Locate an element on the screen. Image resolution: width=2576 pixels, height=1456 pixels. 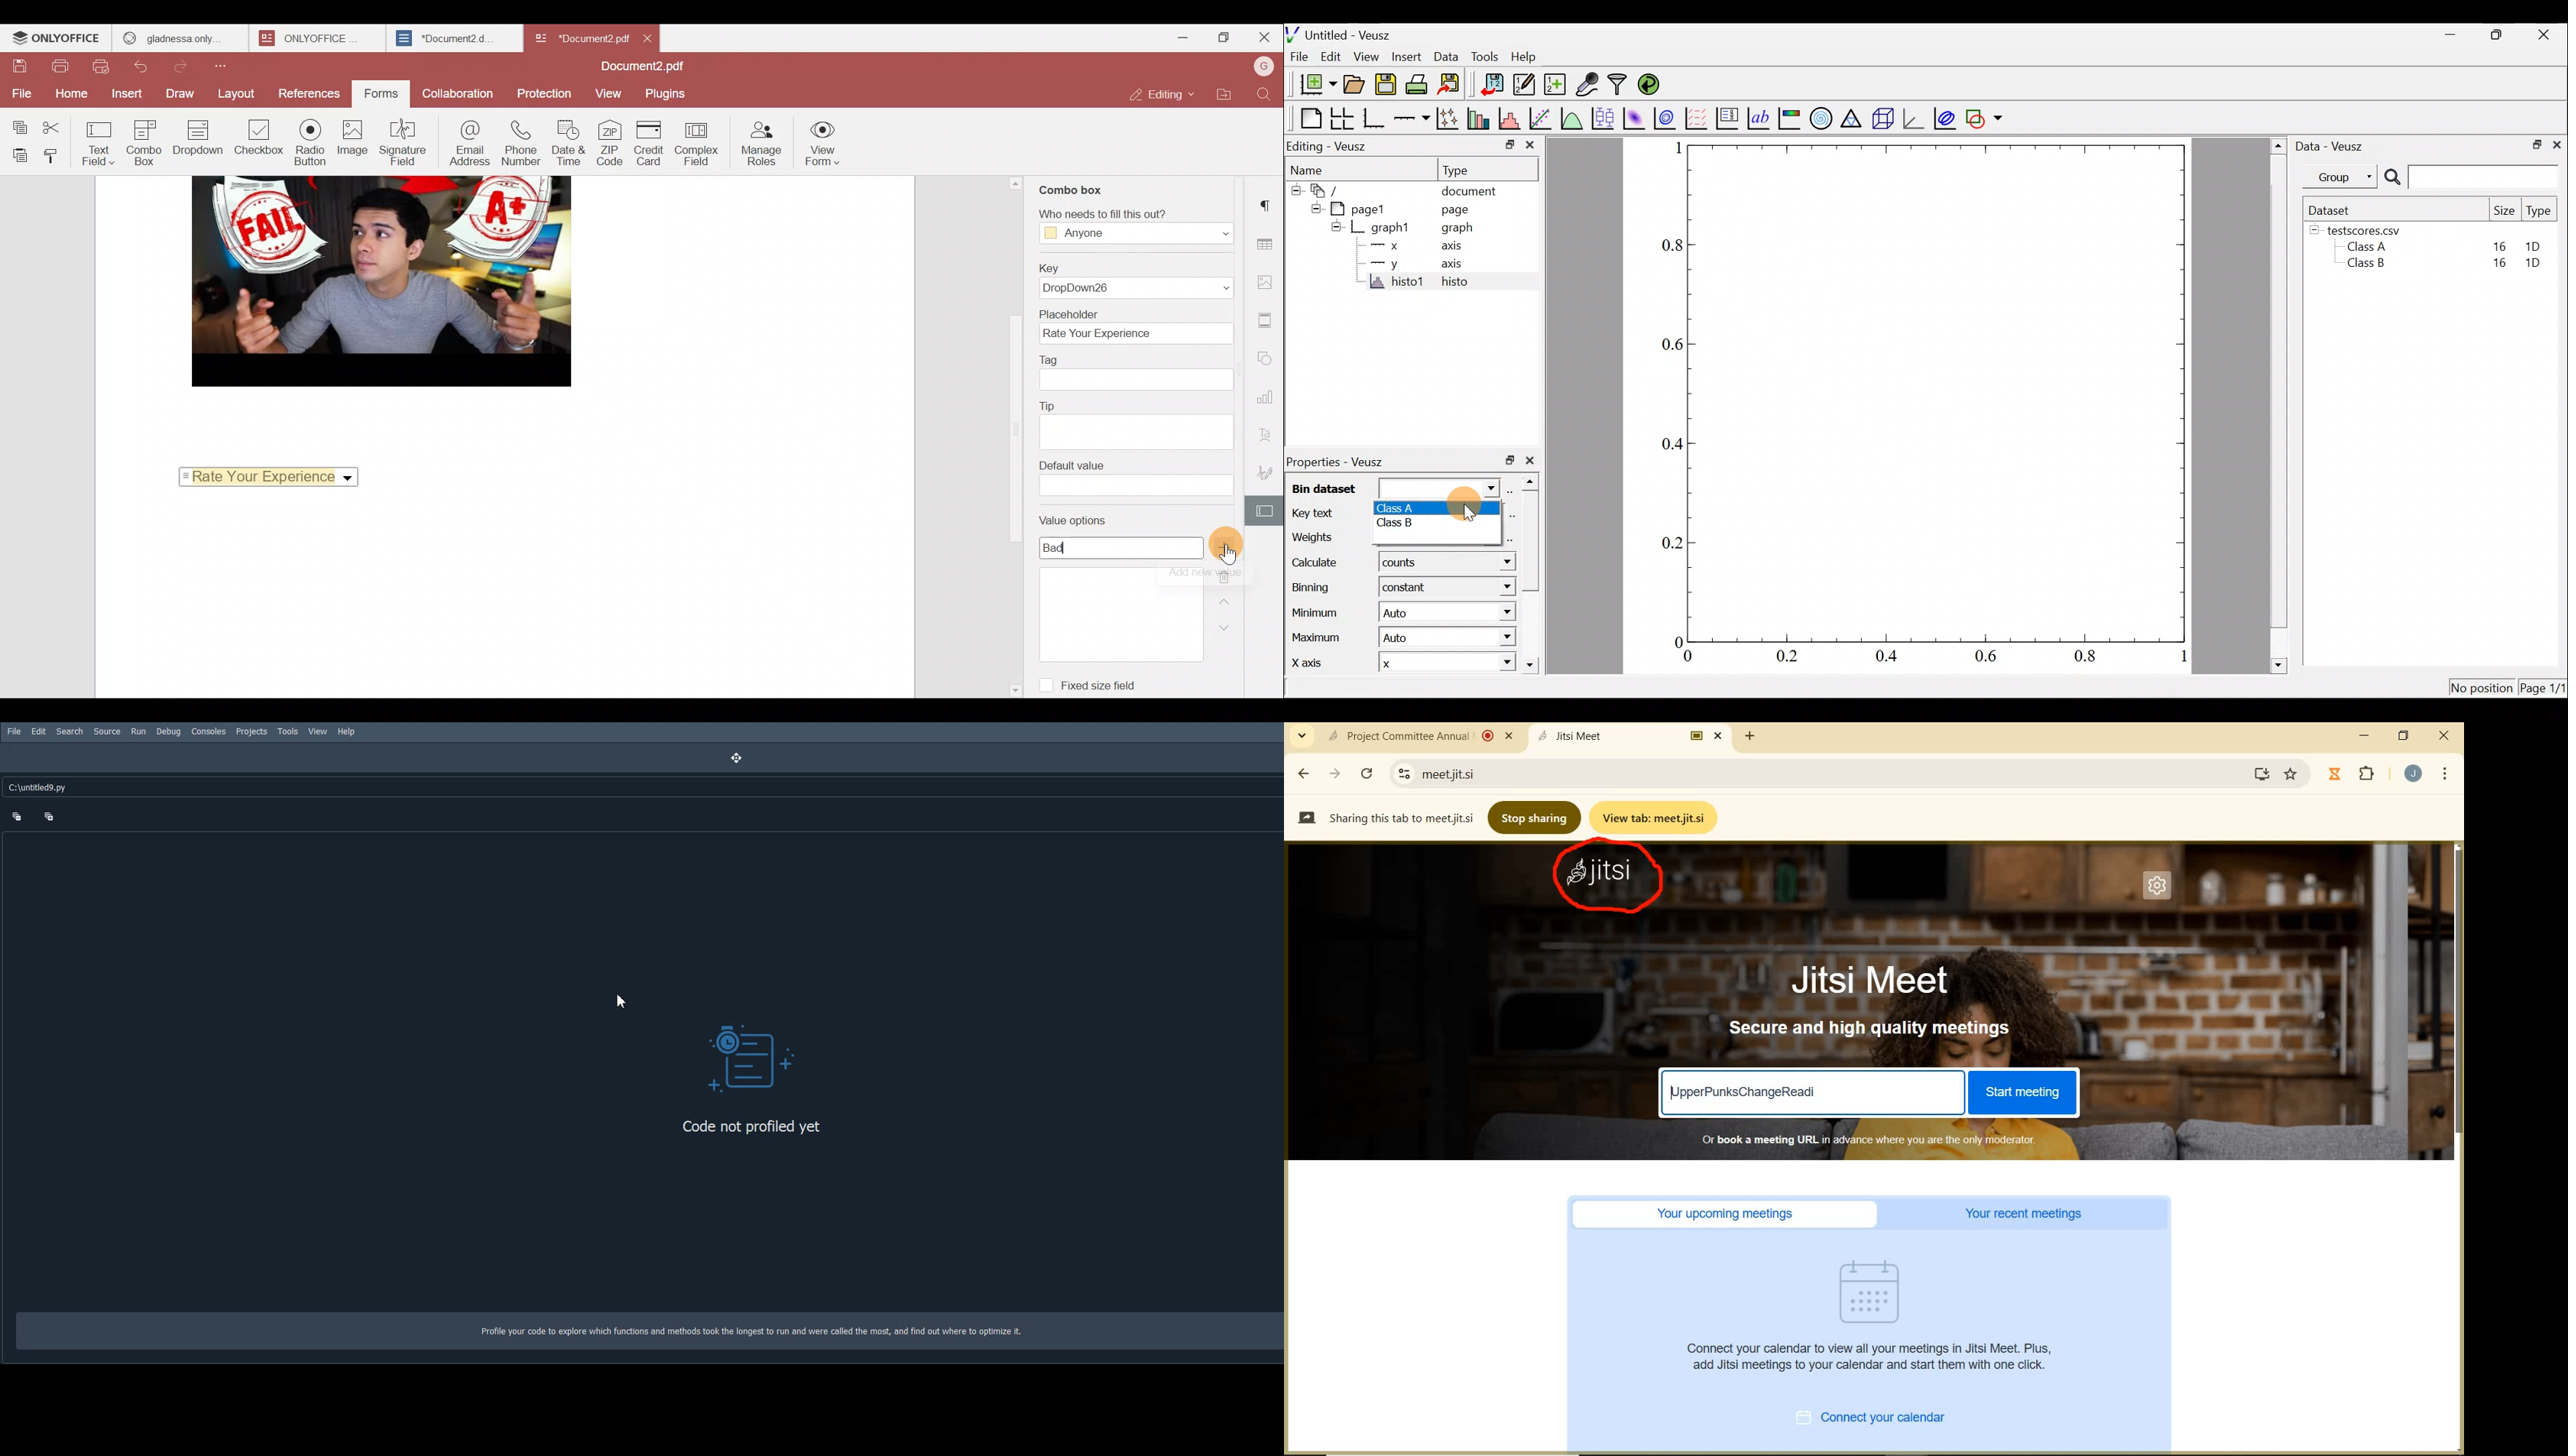
Table settings is located at coordinates (1269, 244).